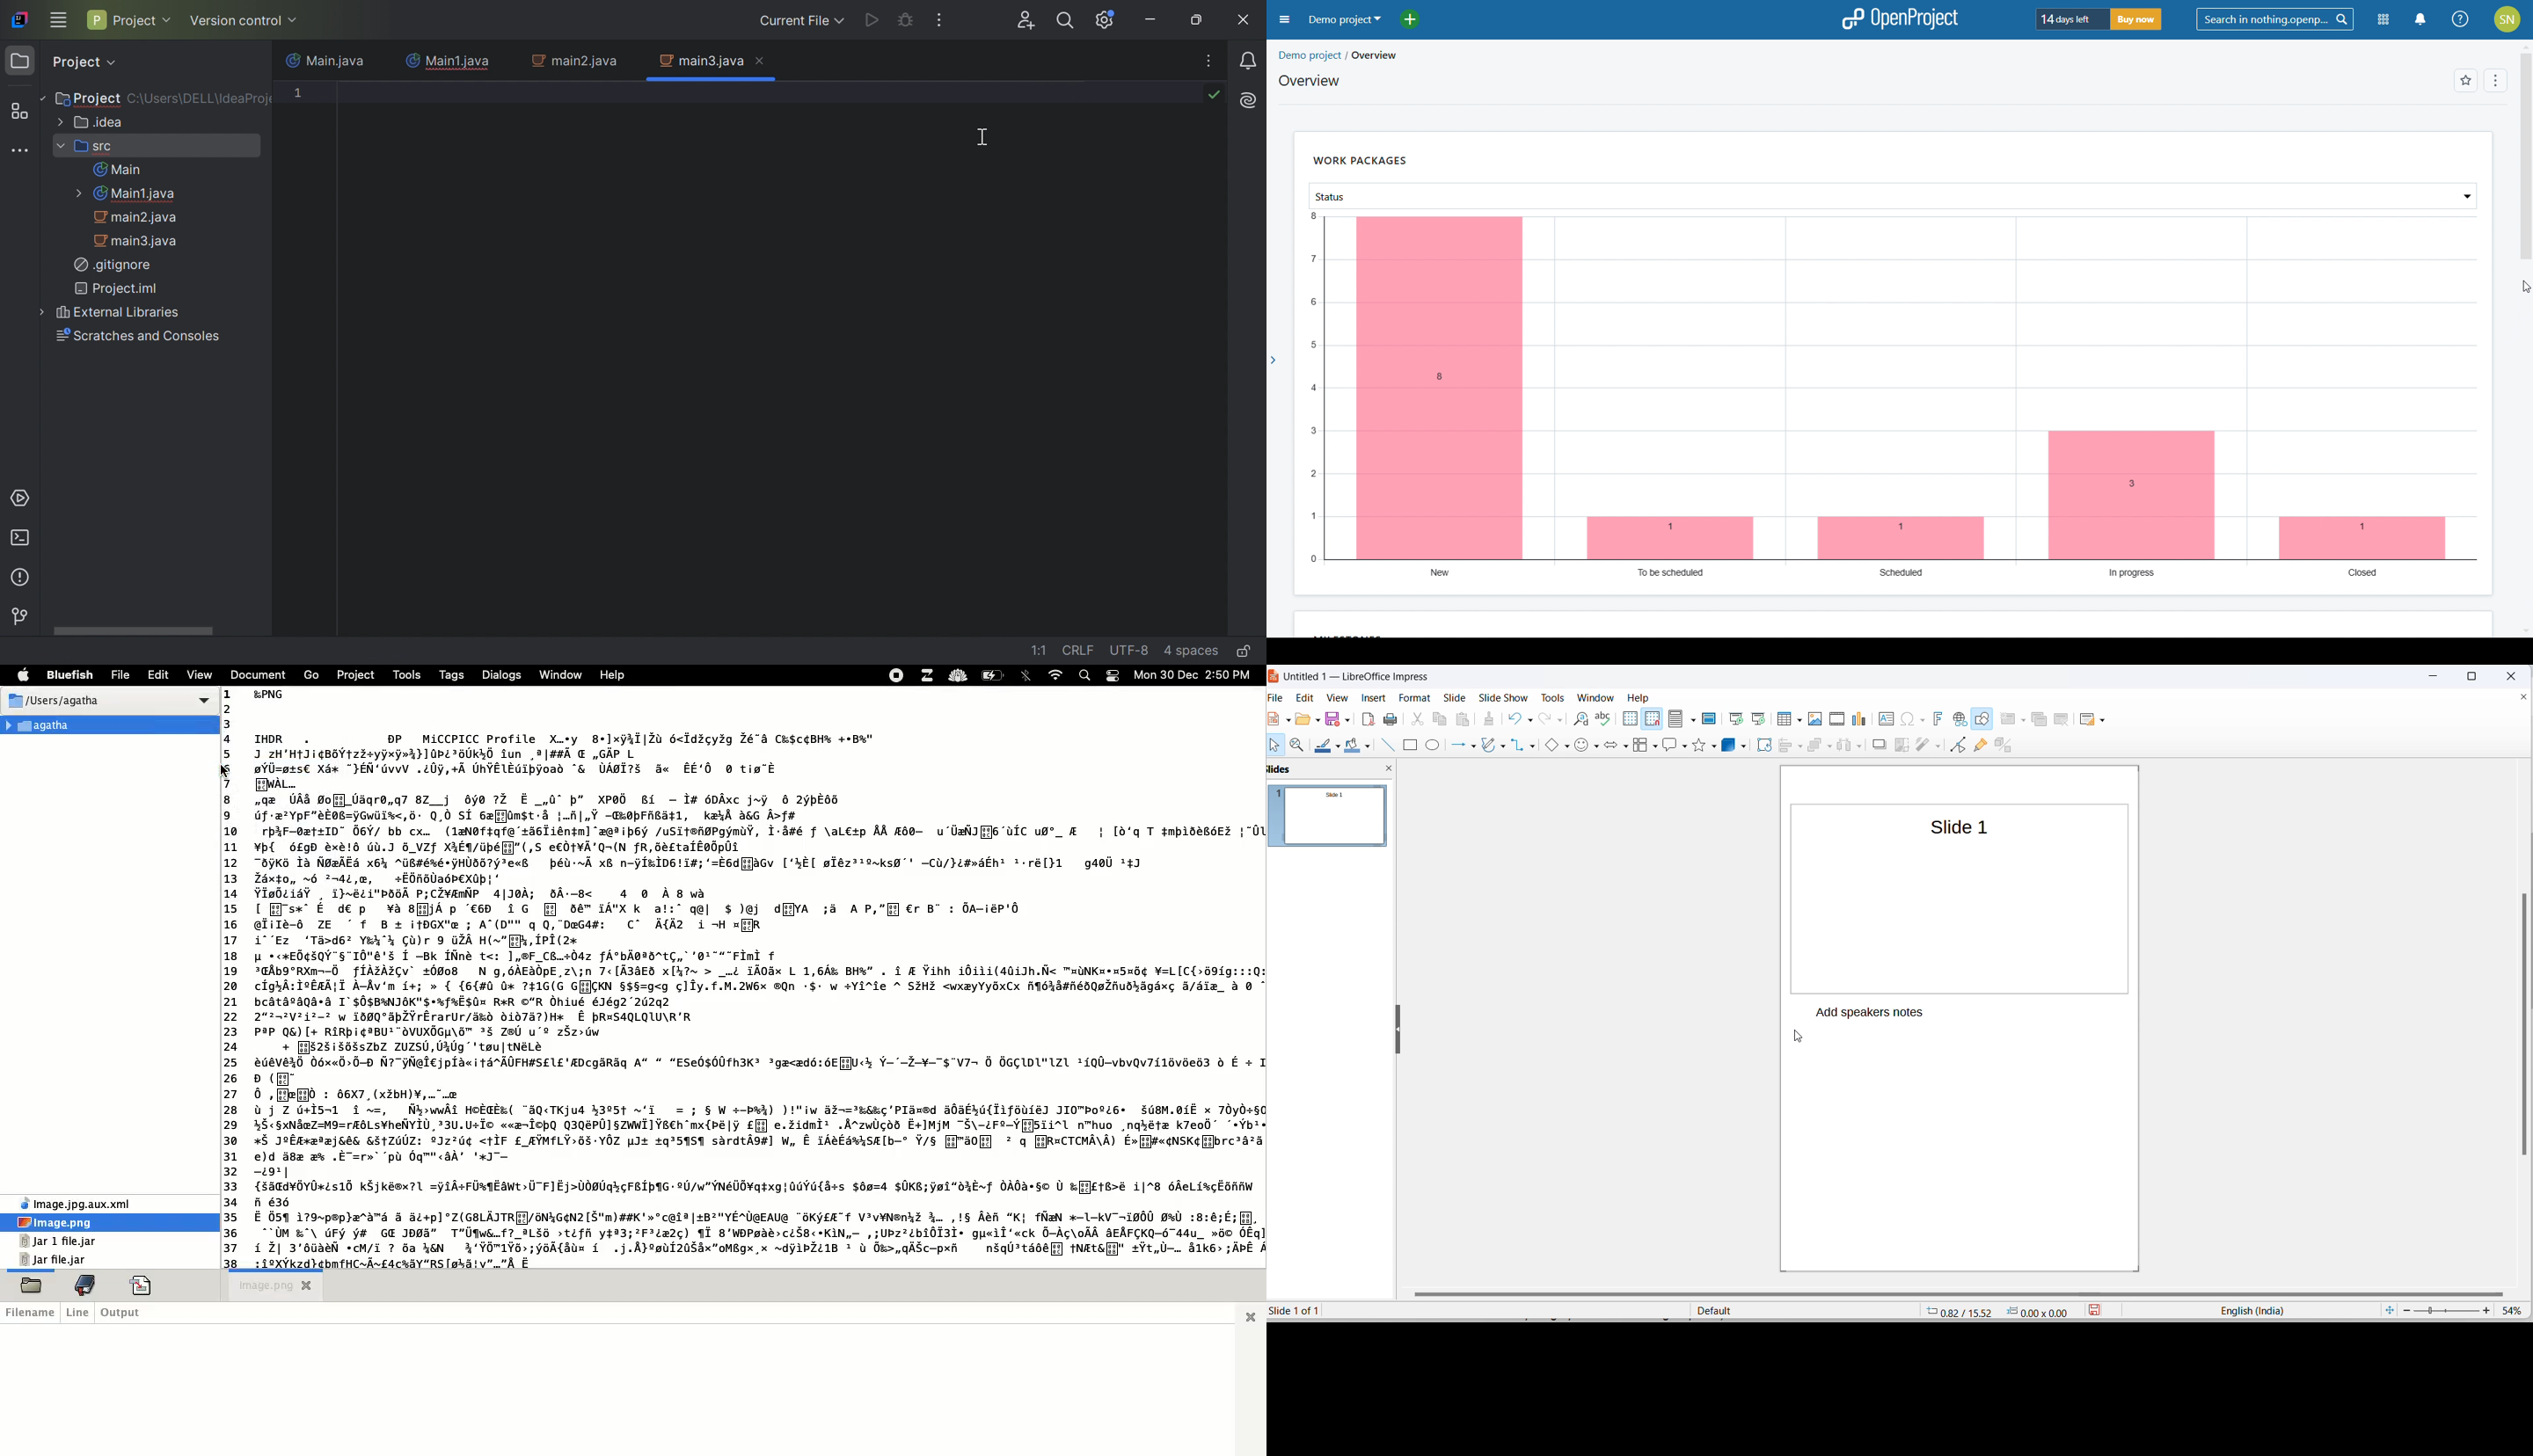 The width and height of the screenshot is (2548, 1456). What do you see at coordinates (1817, 720) in the screenshot?
I see `insert images` at bounding box center [1817, 720].